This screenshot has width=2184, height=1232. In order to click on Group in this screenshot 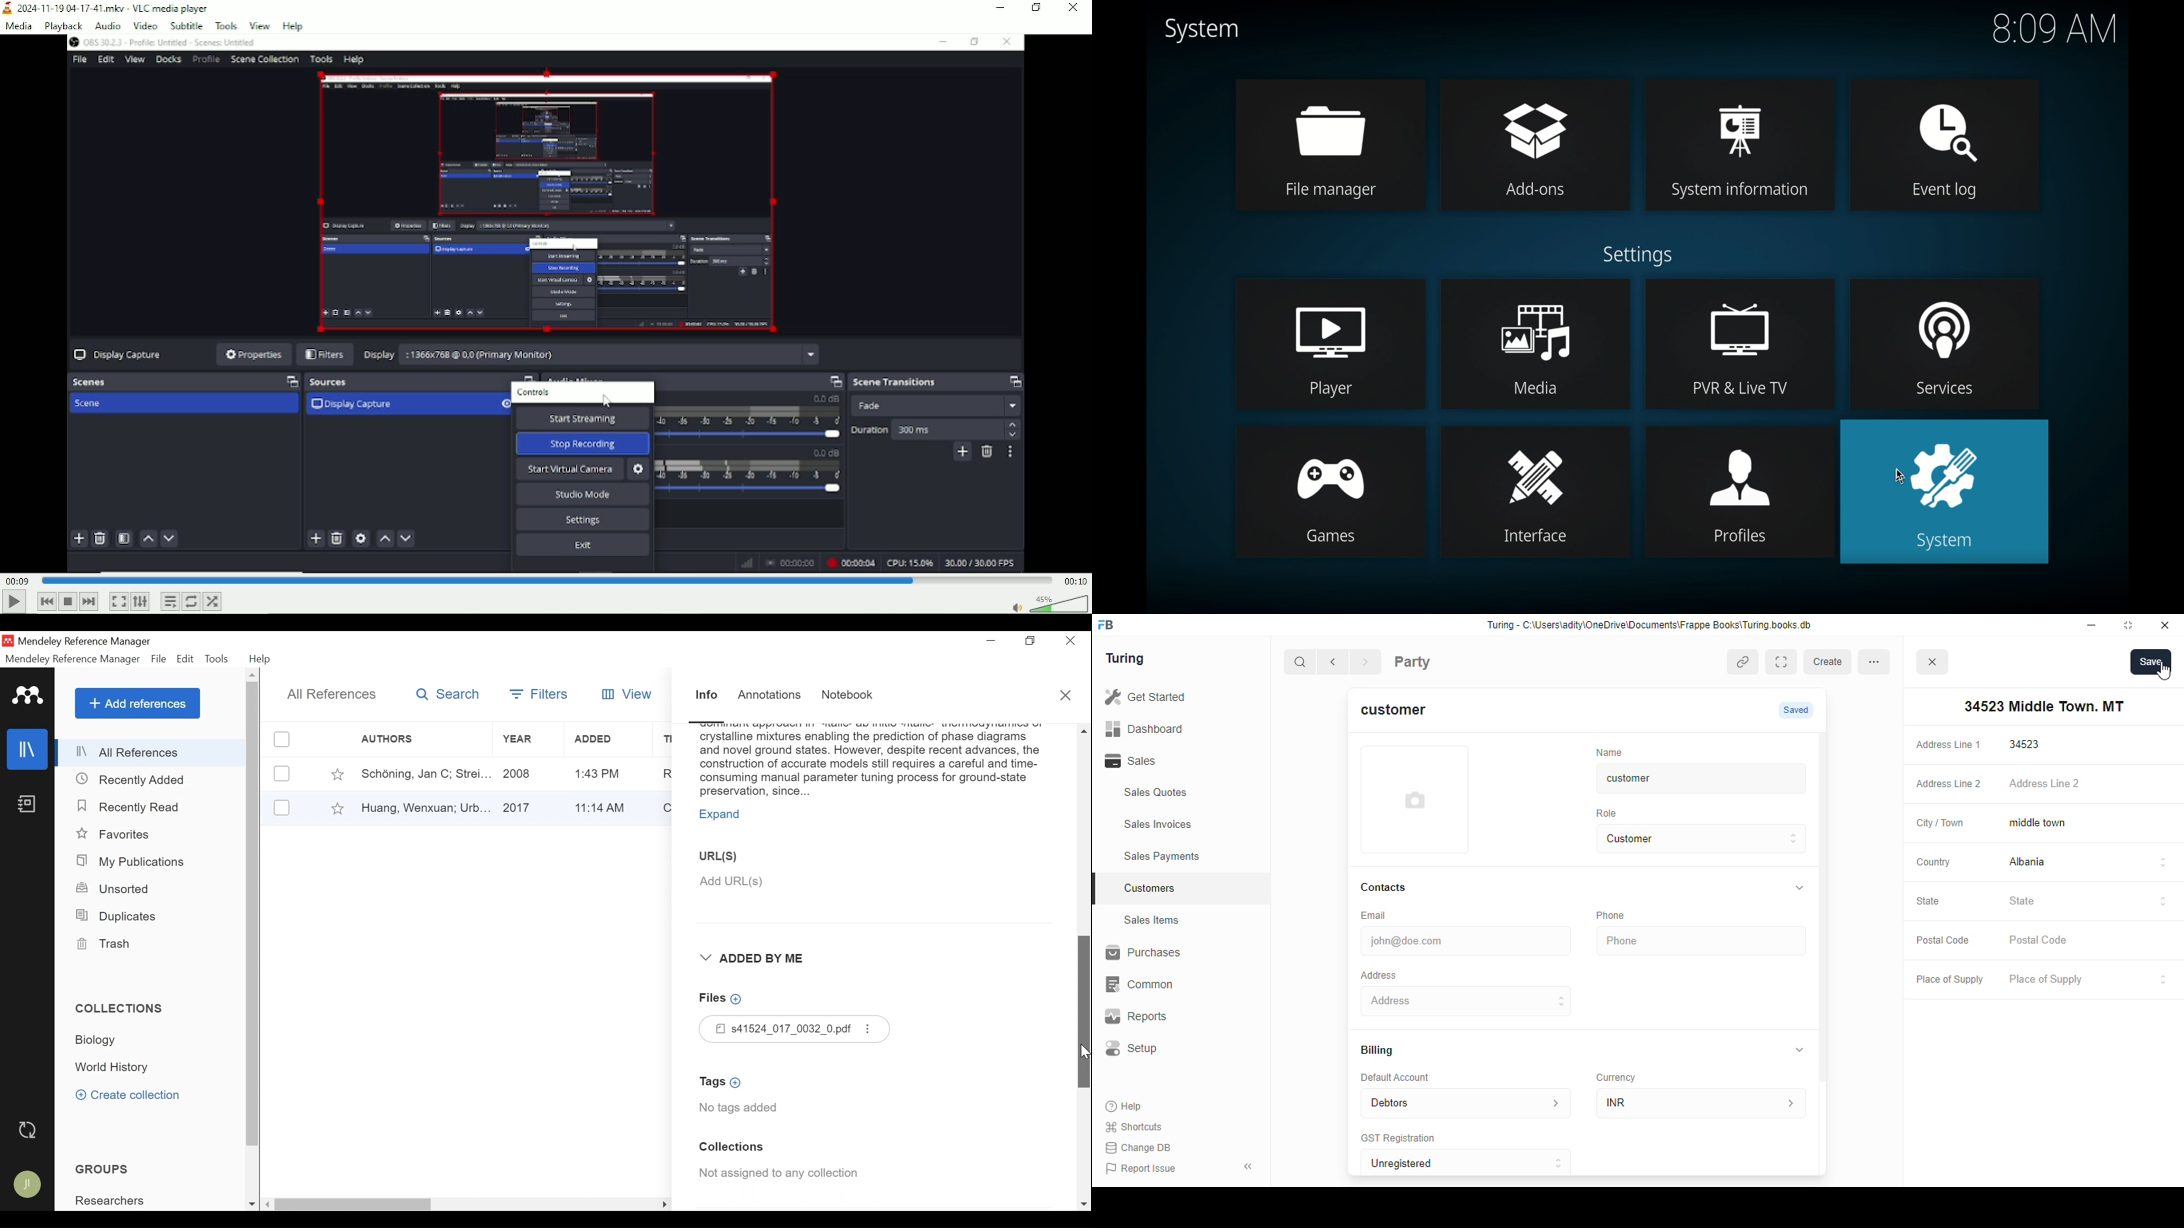, I will do `click(114, 1201)`.